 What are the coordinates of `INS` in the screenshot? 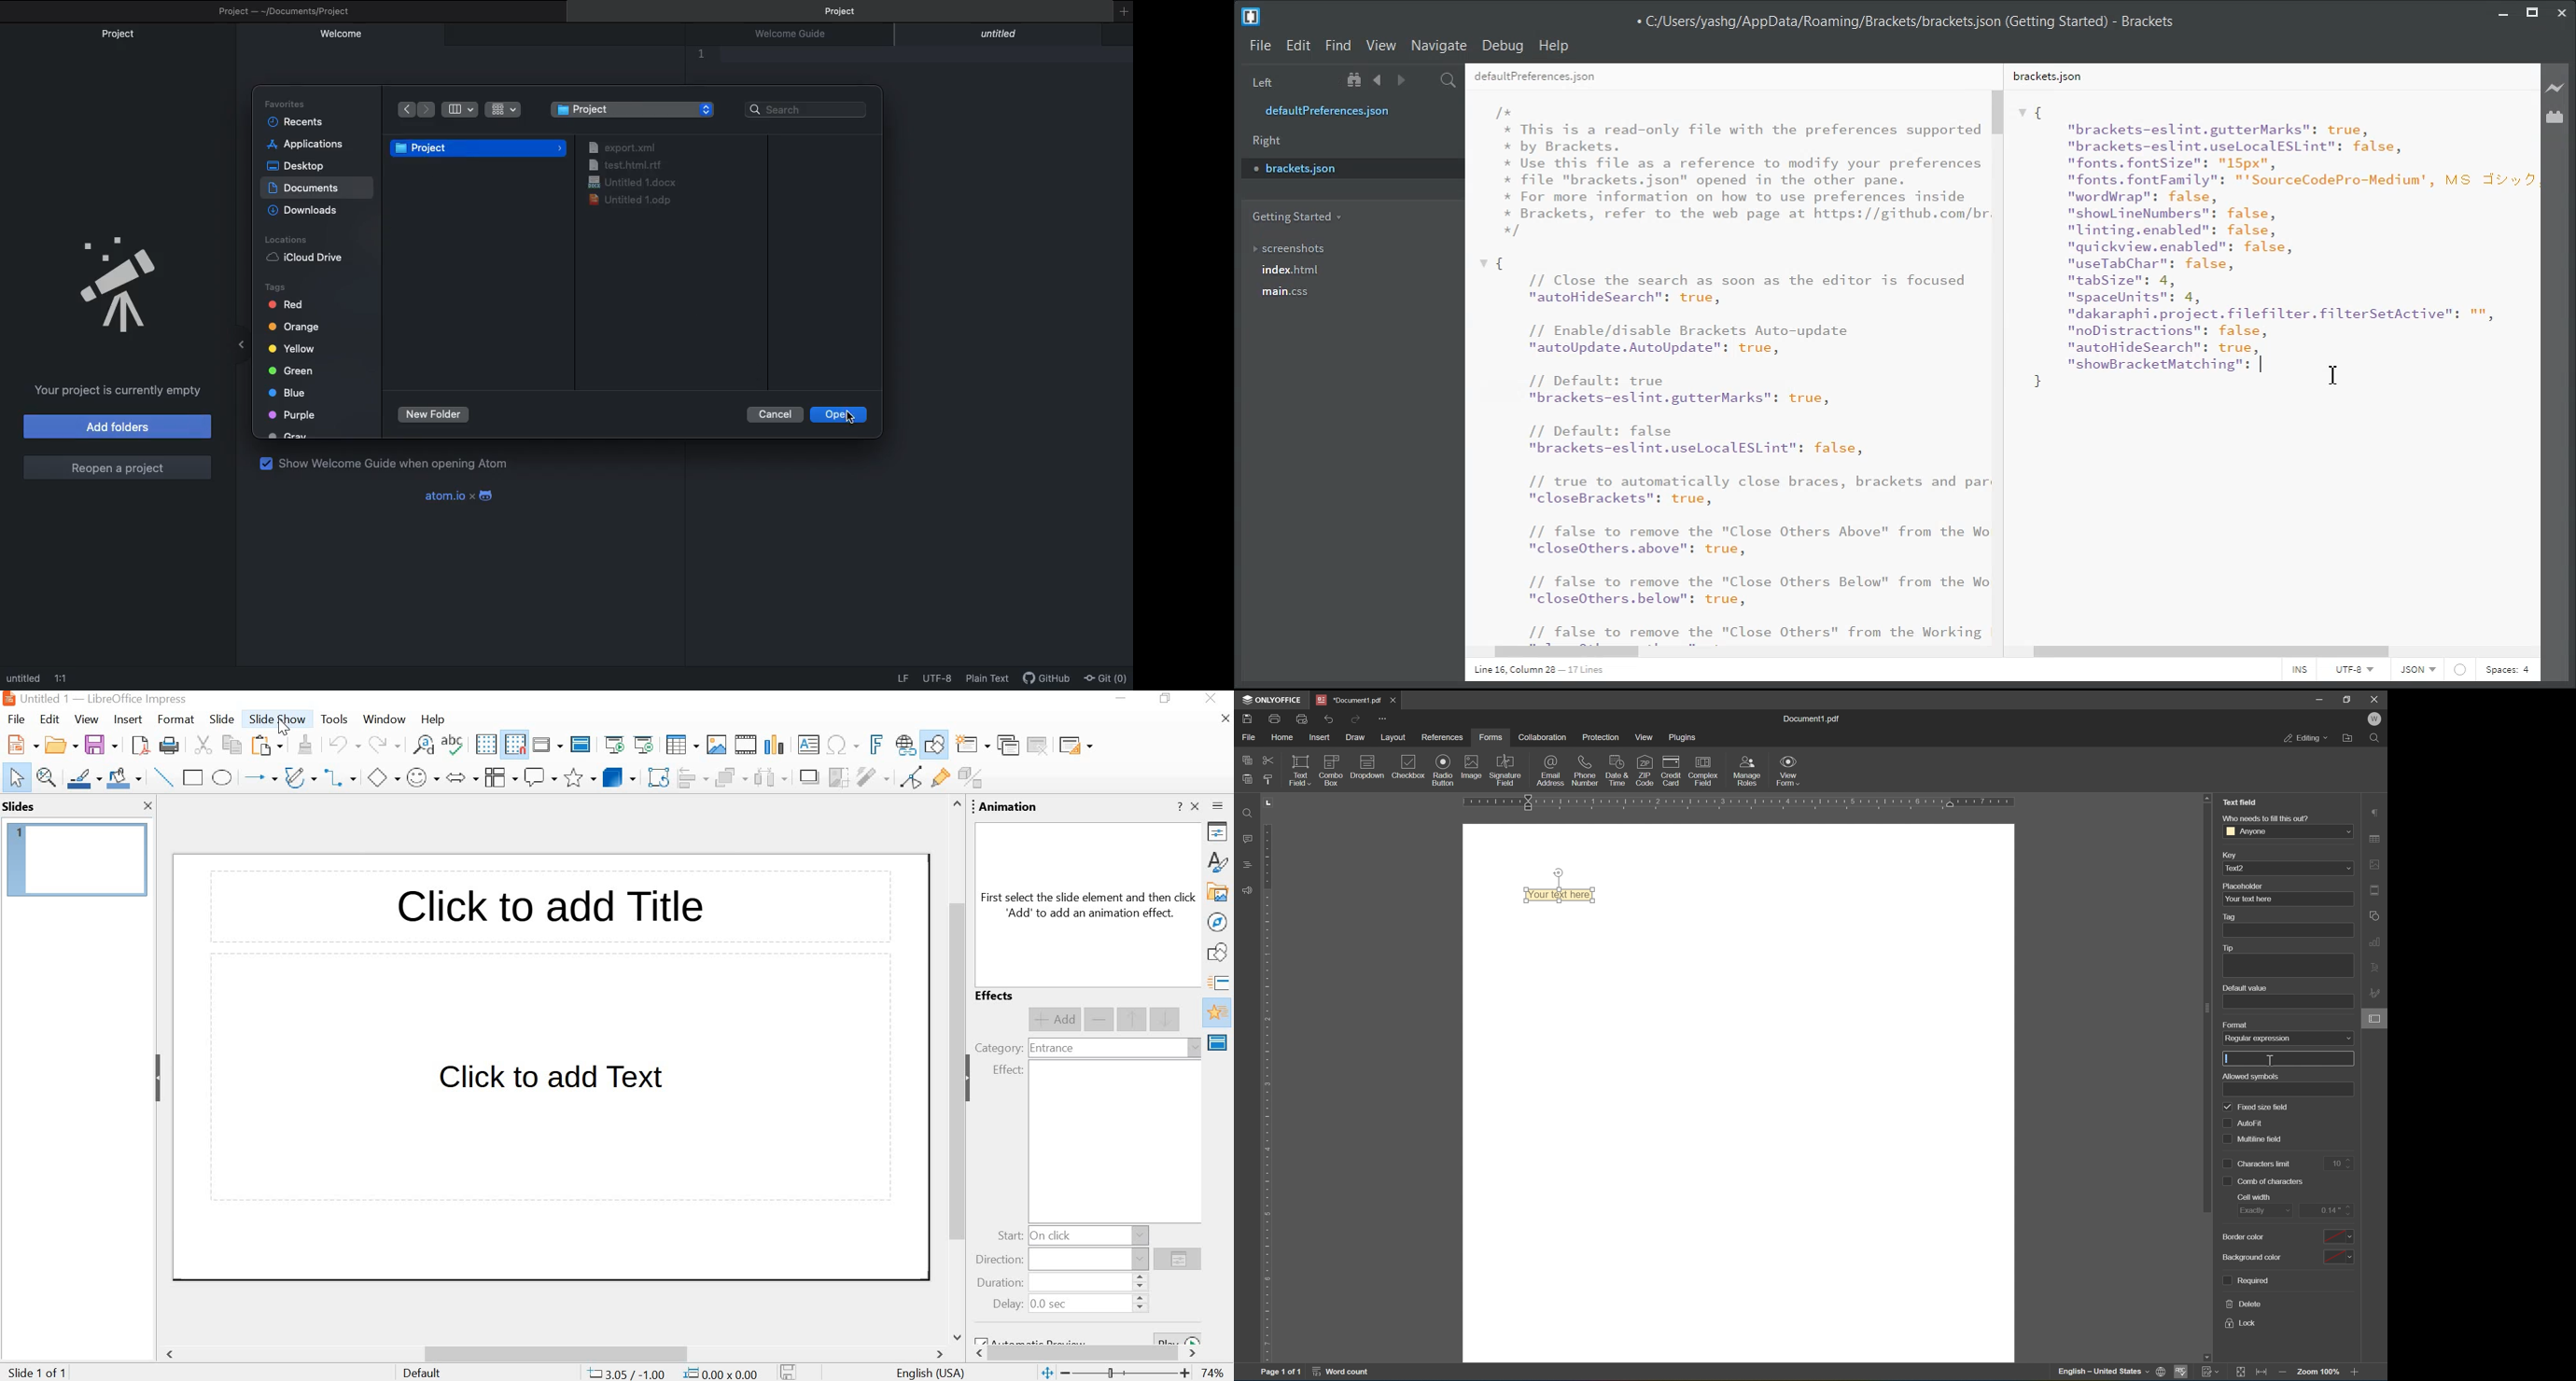 It's located at (2299, 671).